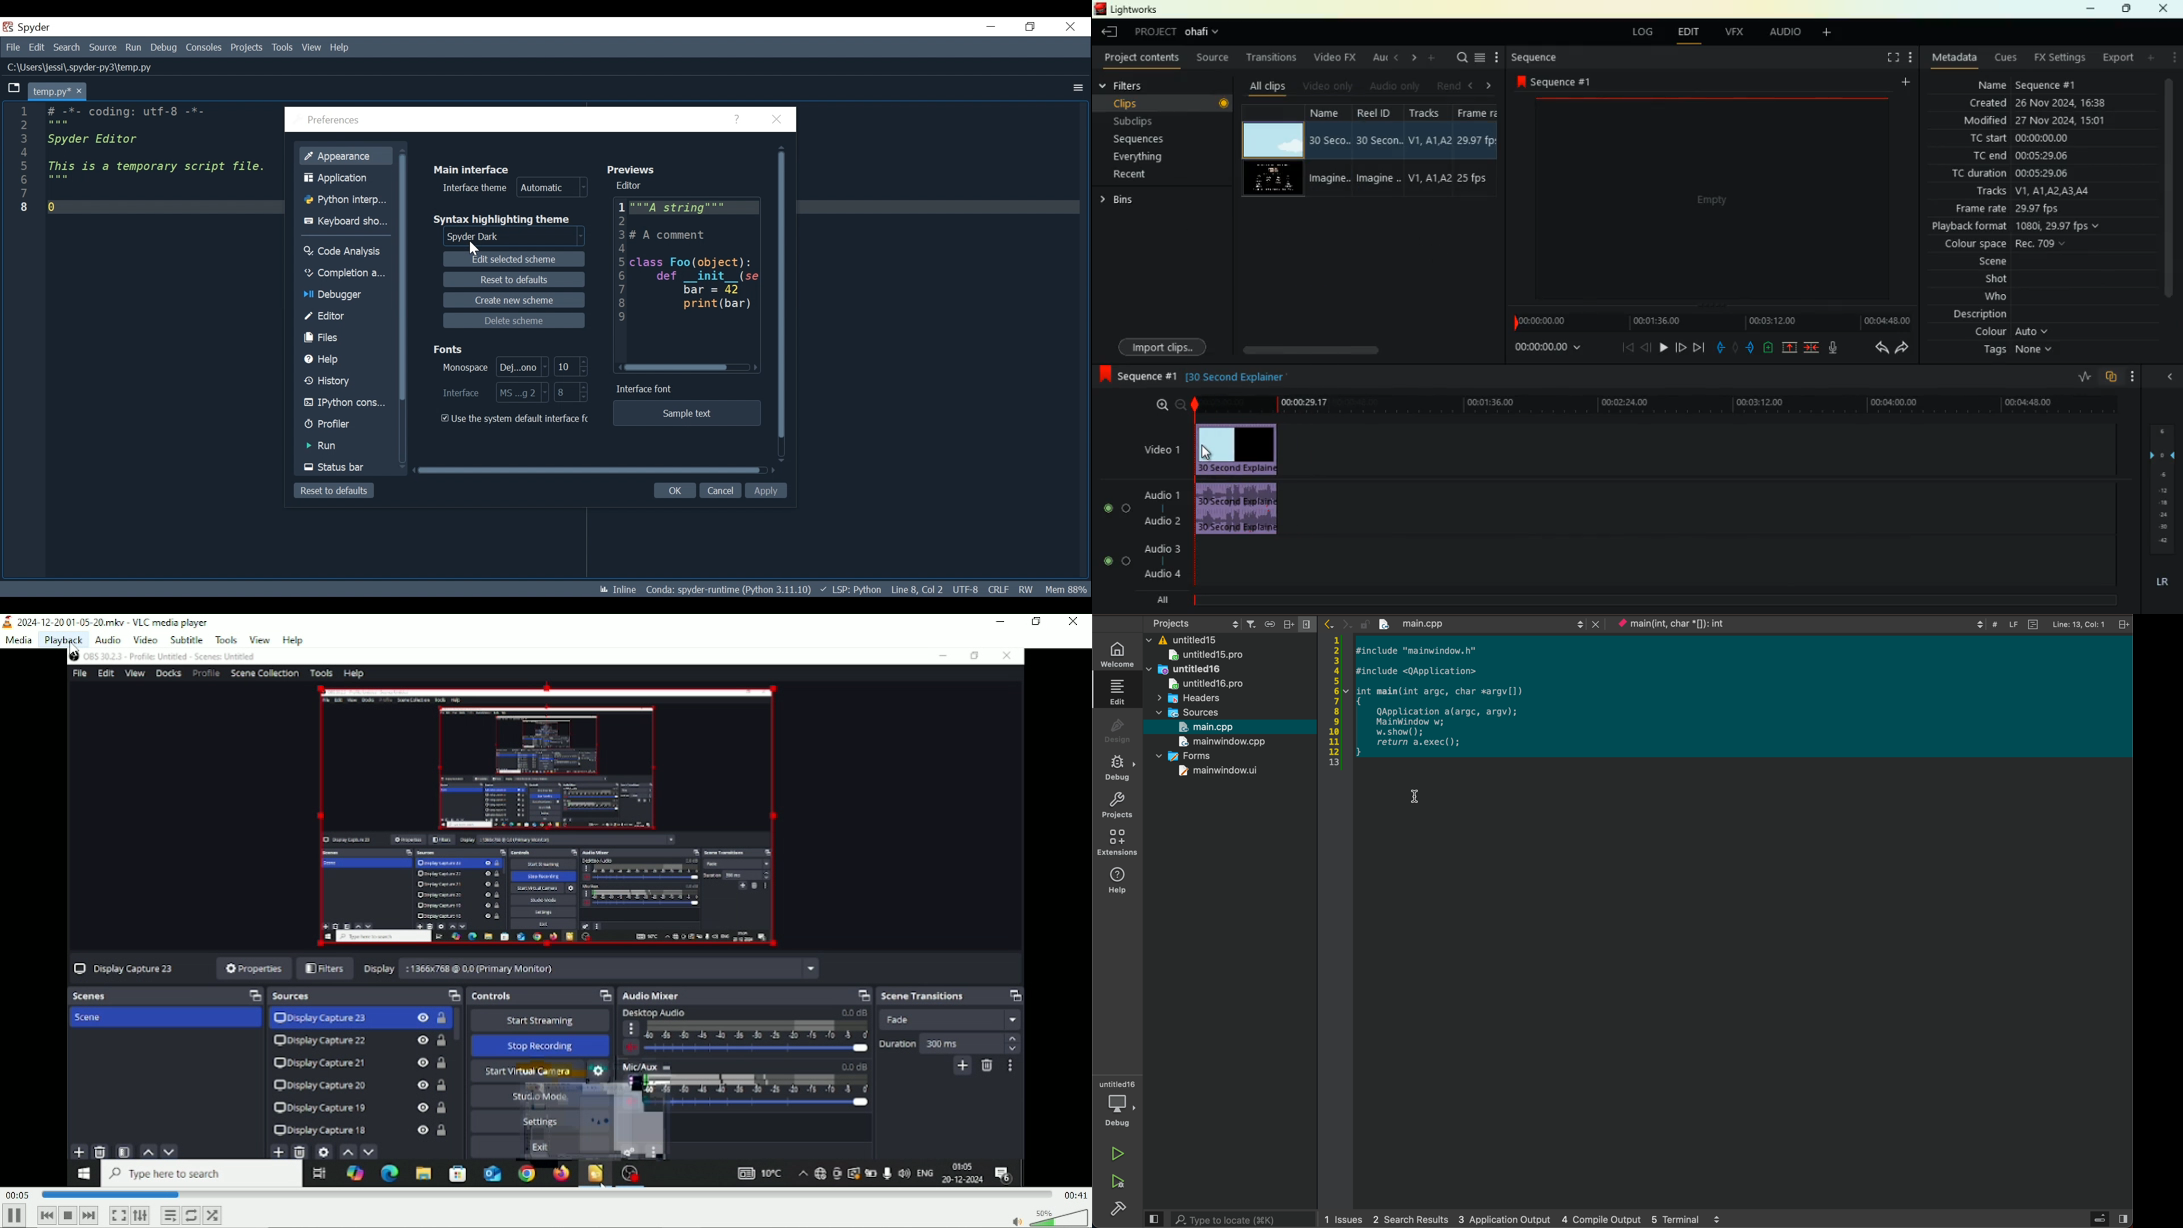 This screenshot has width=2184, height=1232. I want to click on Profiler, so click(347, 426).